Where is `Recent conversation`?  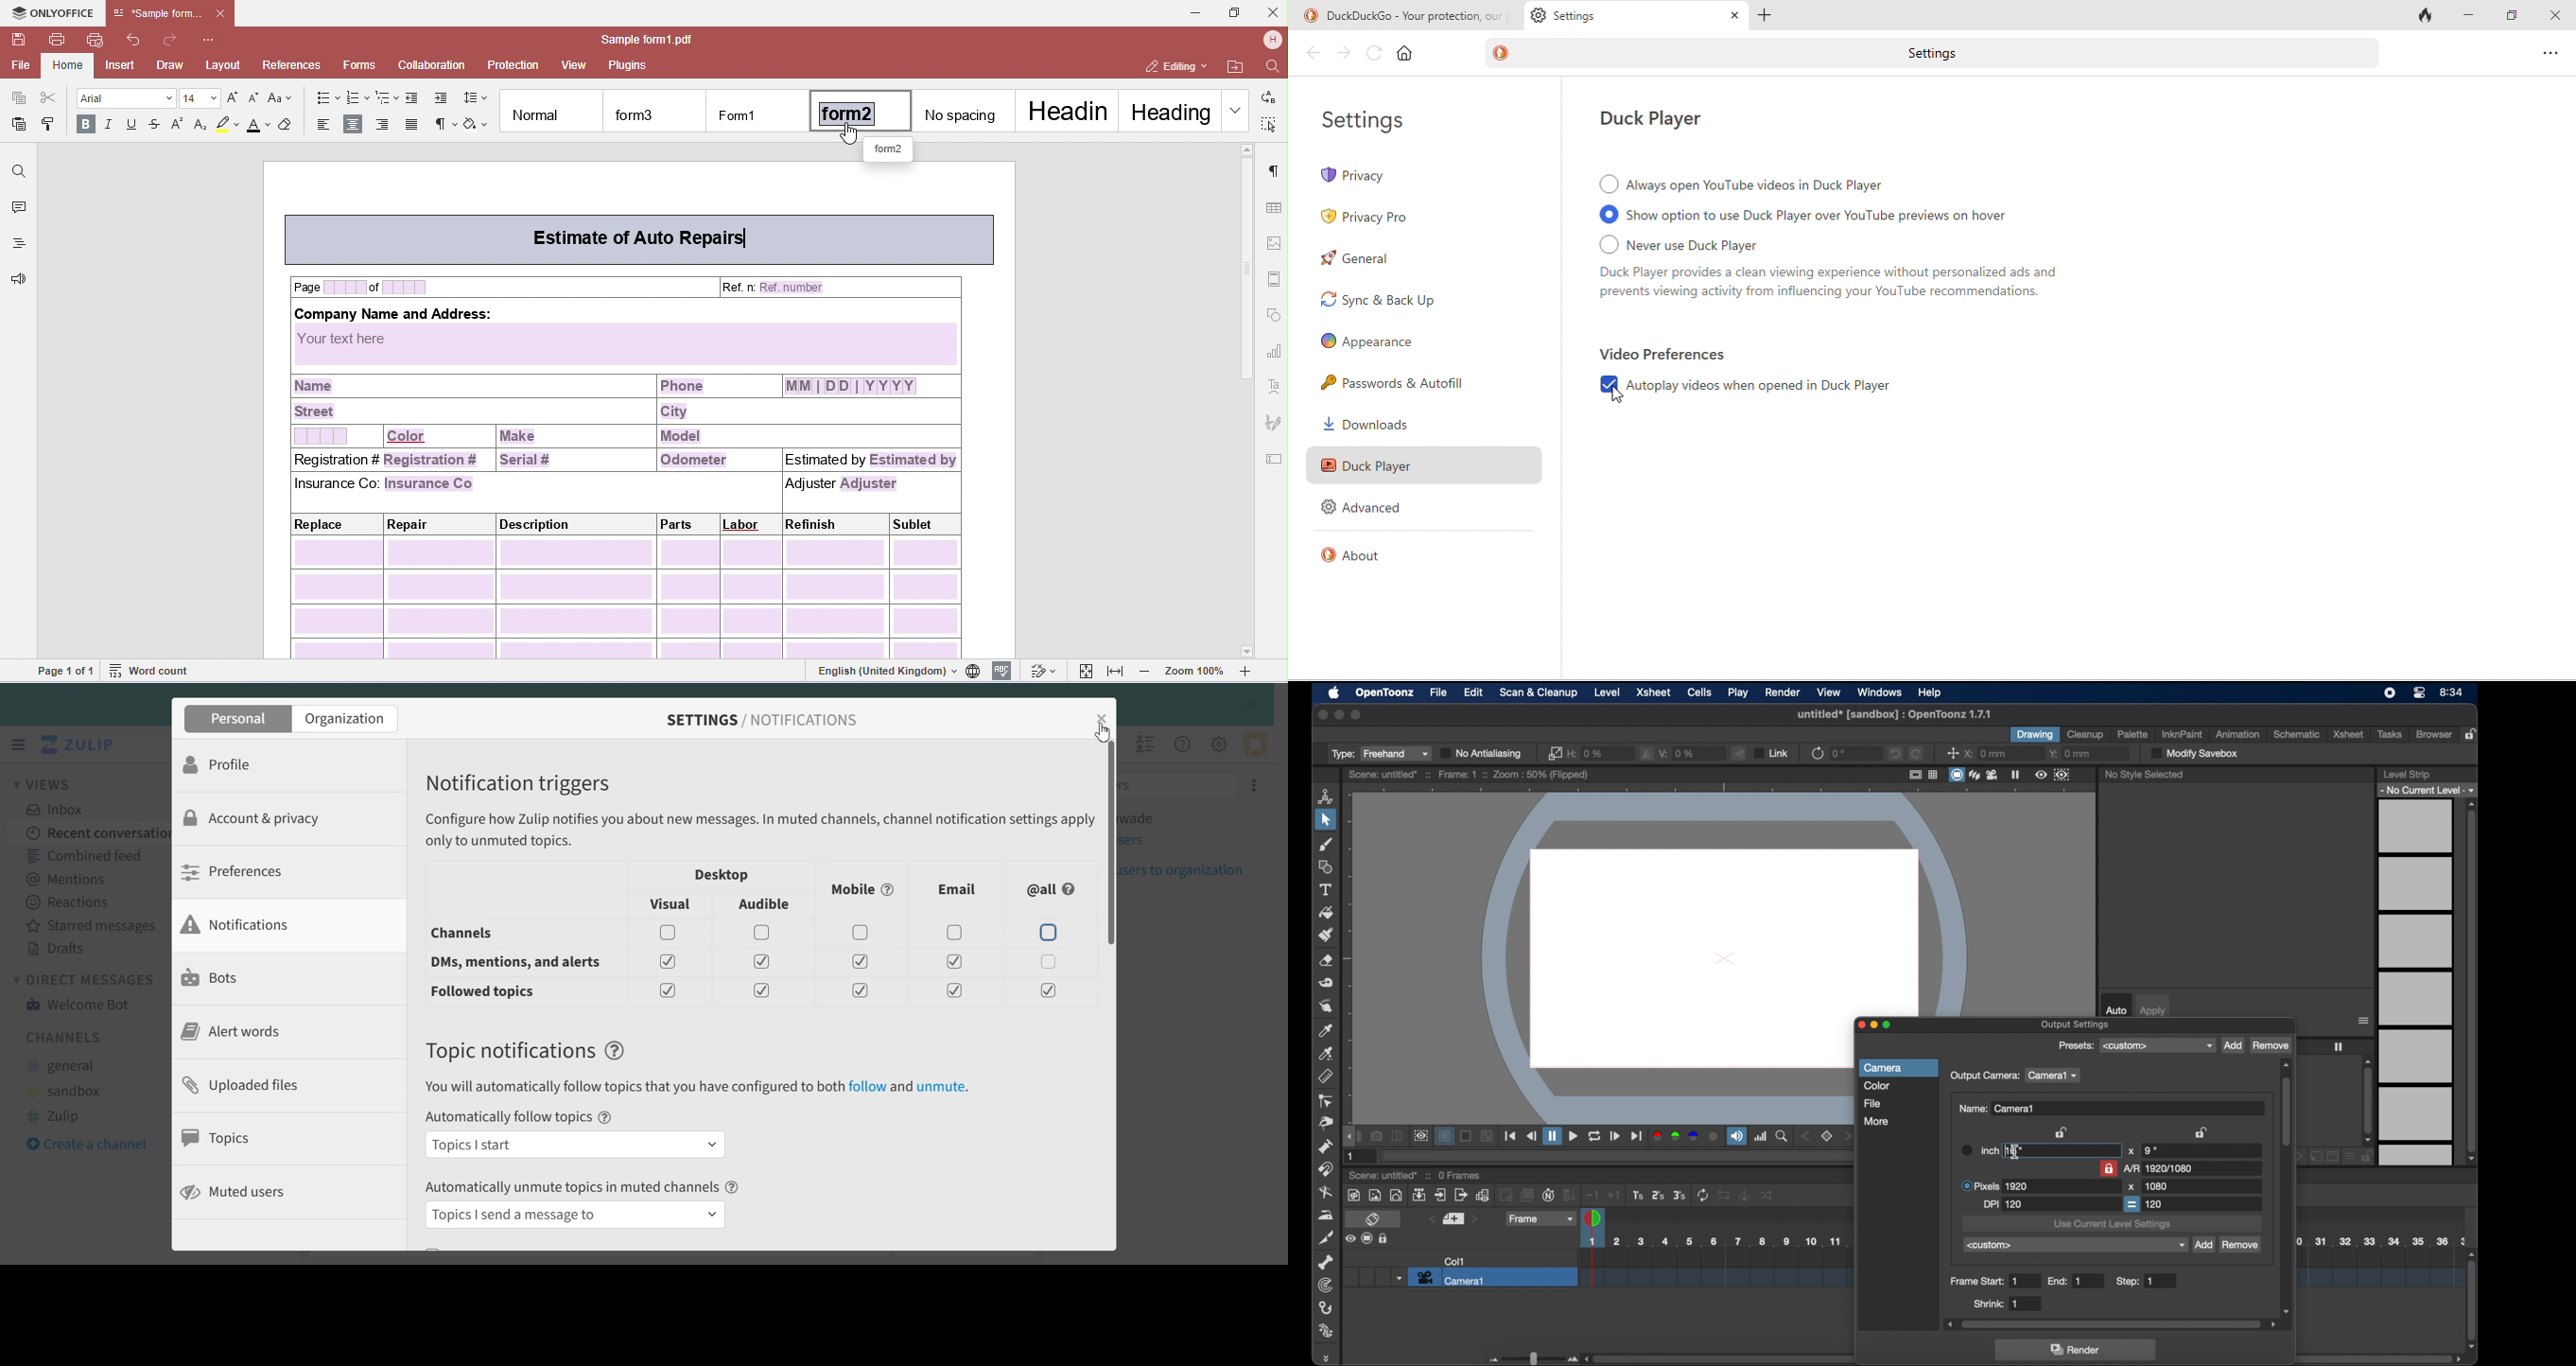 Recent conversation is located at coordinates (90, 832).